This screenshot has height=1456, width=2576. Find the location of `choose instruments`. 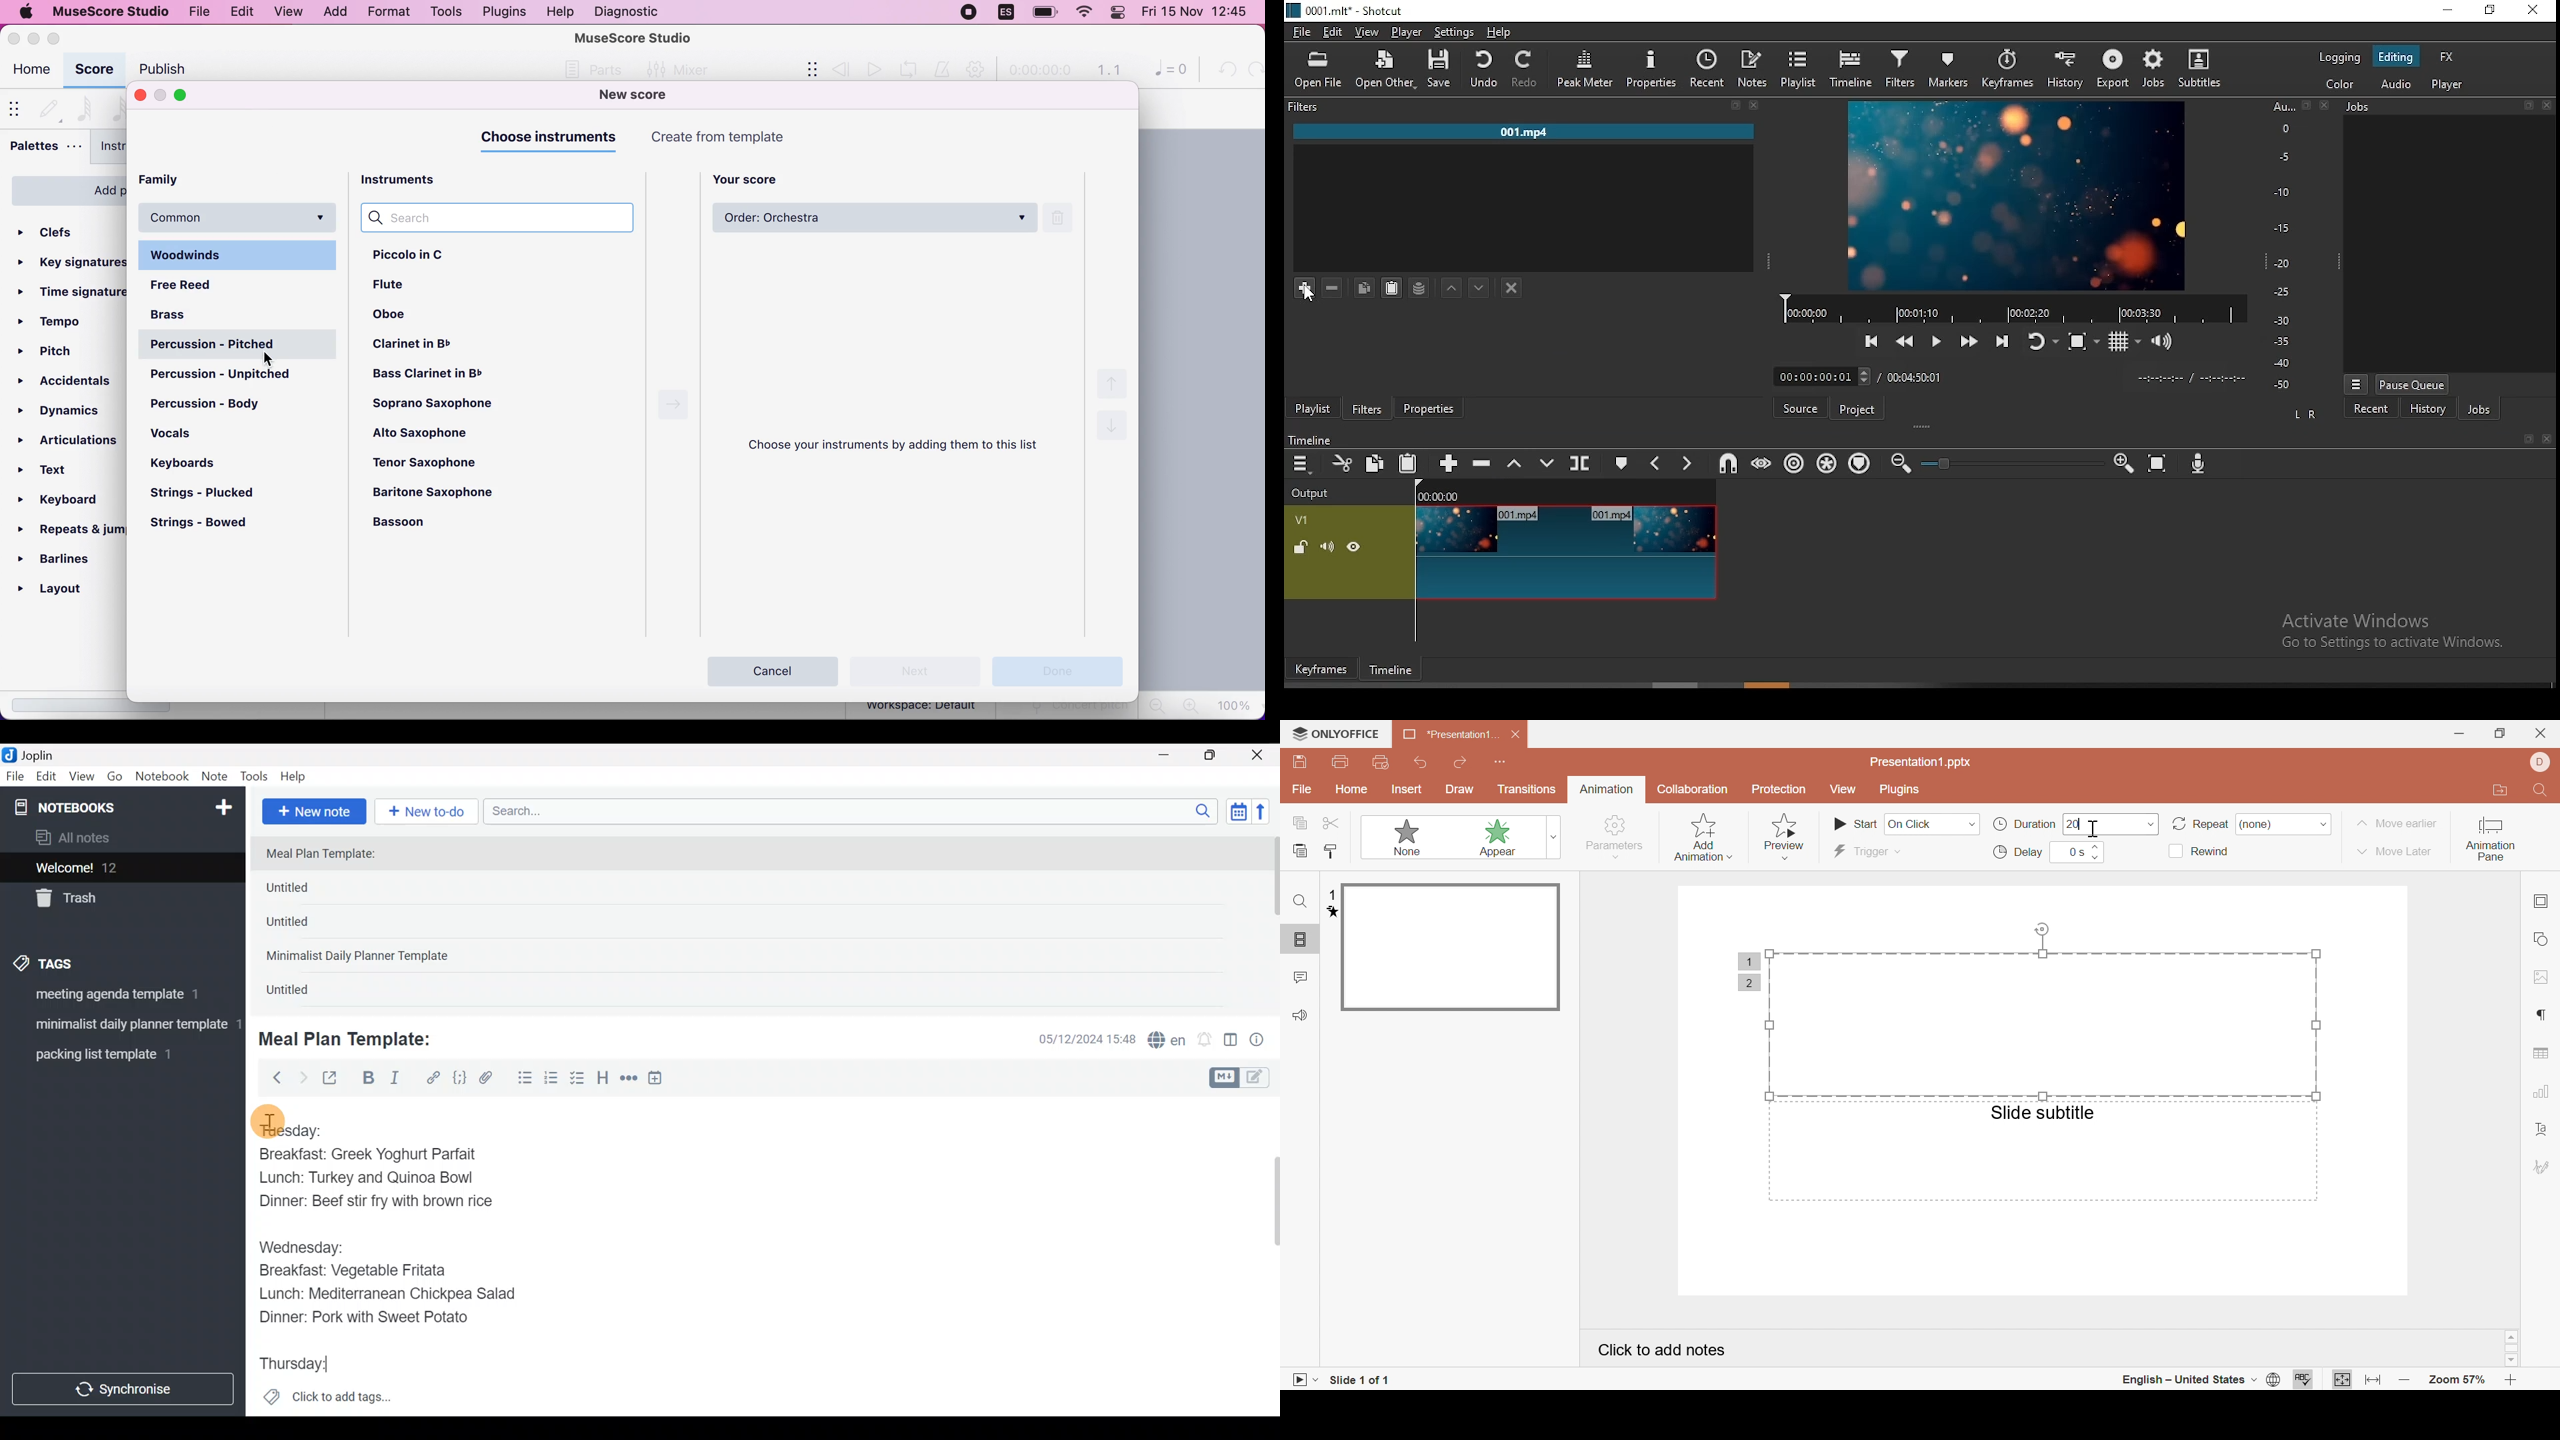

choose instruments is located at coordinates (552, 138).